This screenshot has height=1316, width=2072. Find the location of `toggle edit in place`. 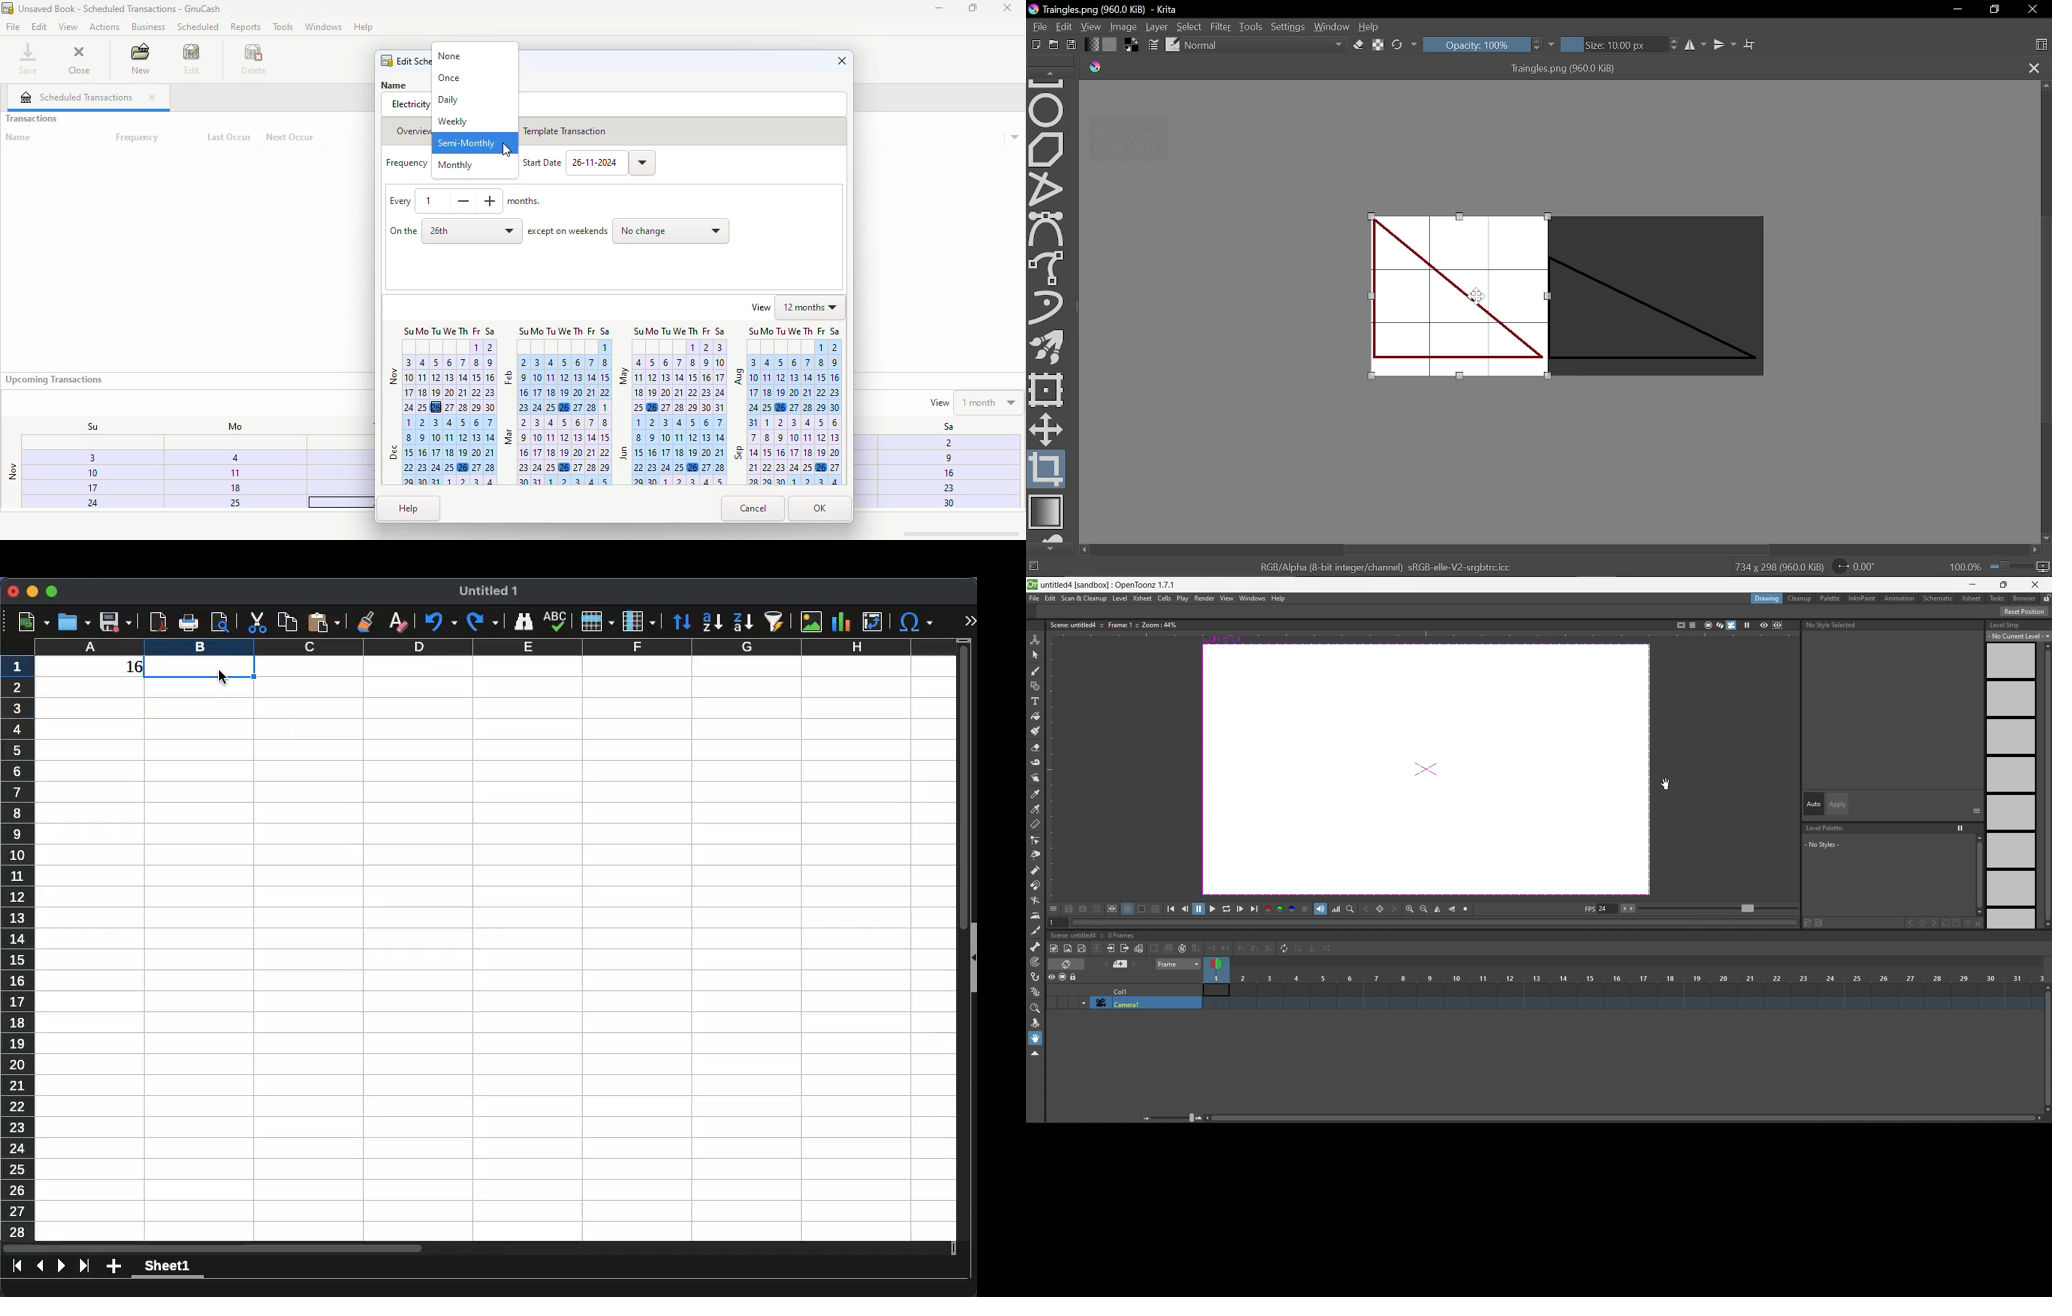

toggle edit in place is located at coordinates (1138, 948).